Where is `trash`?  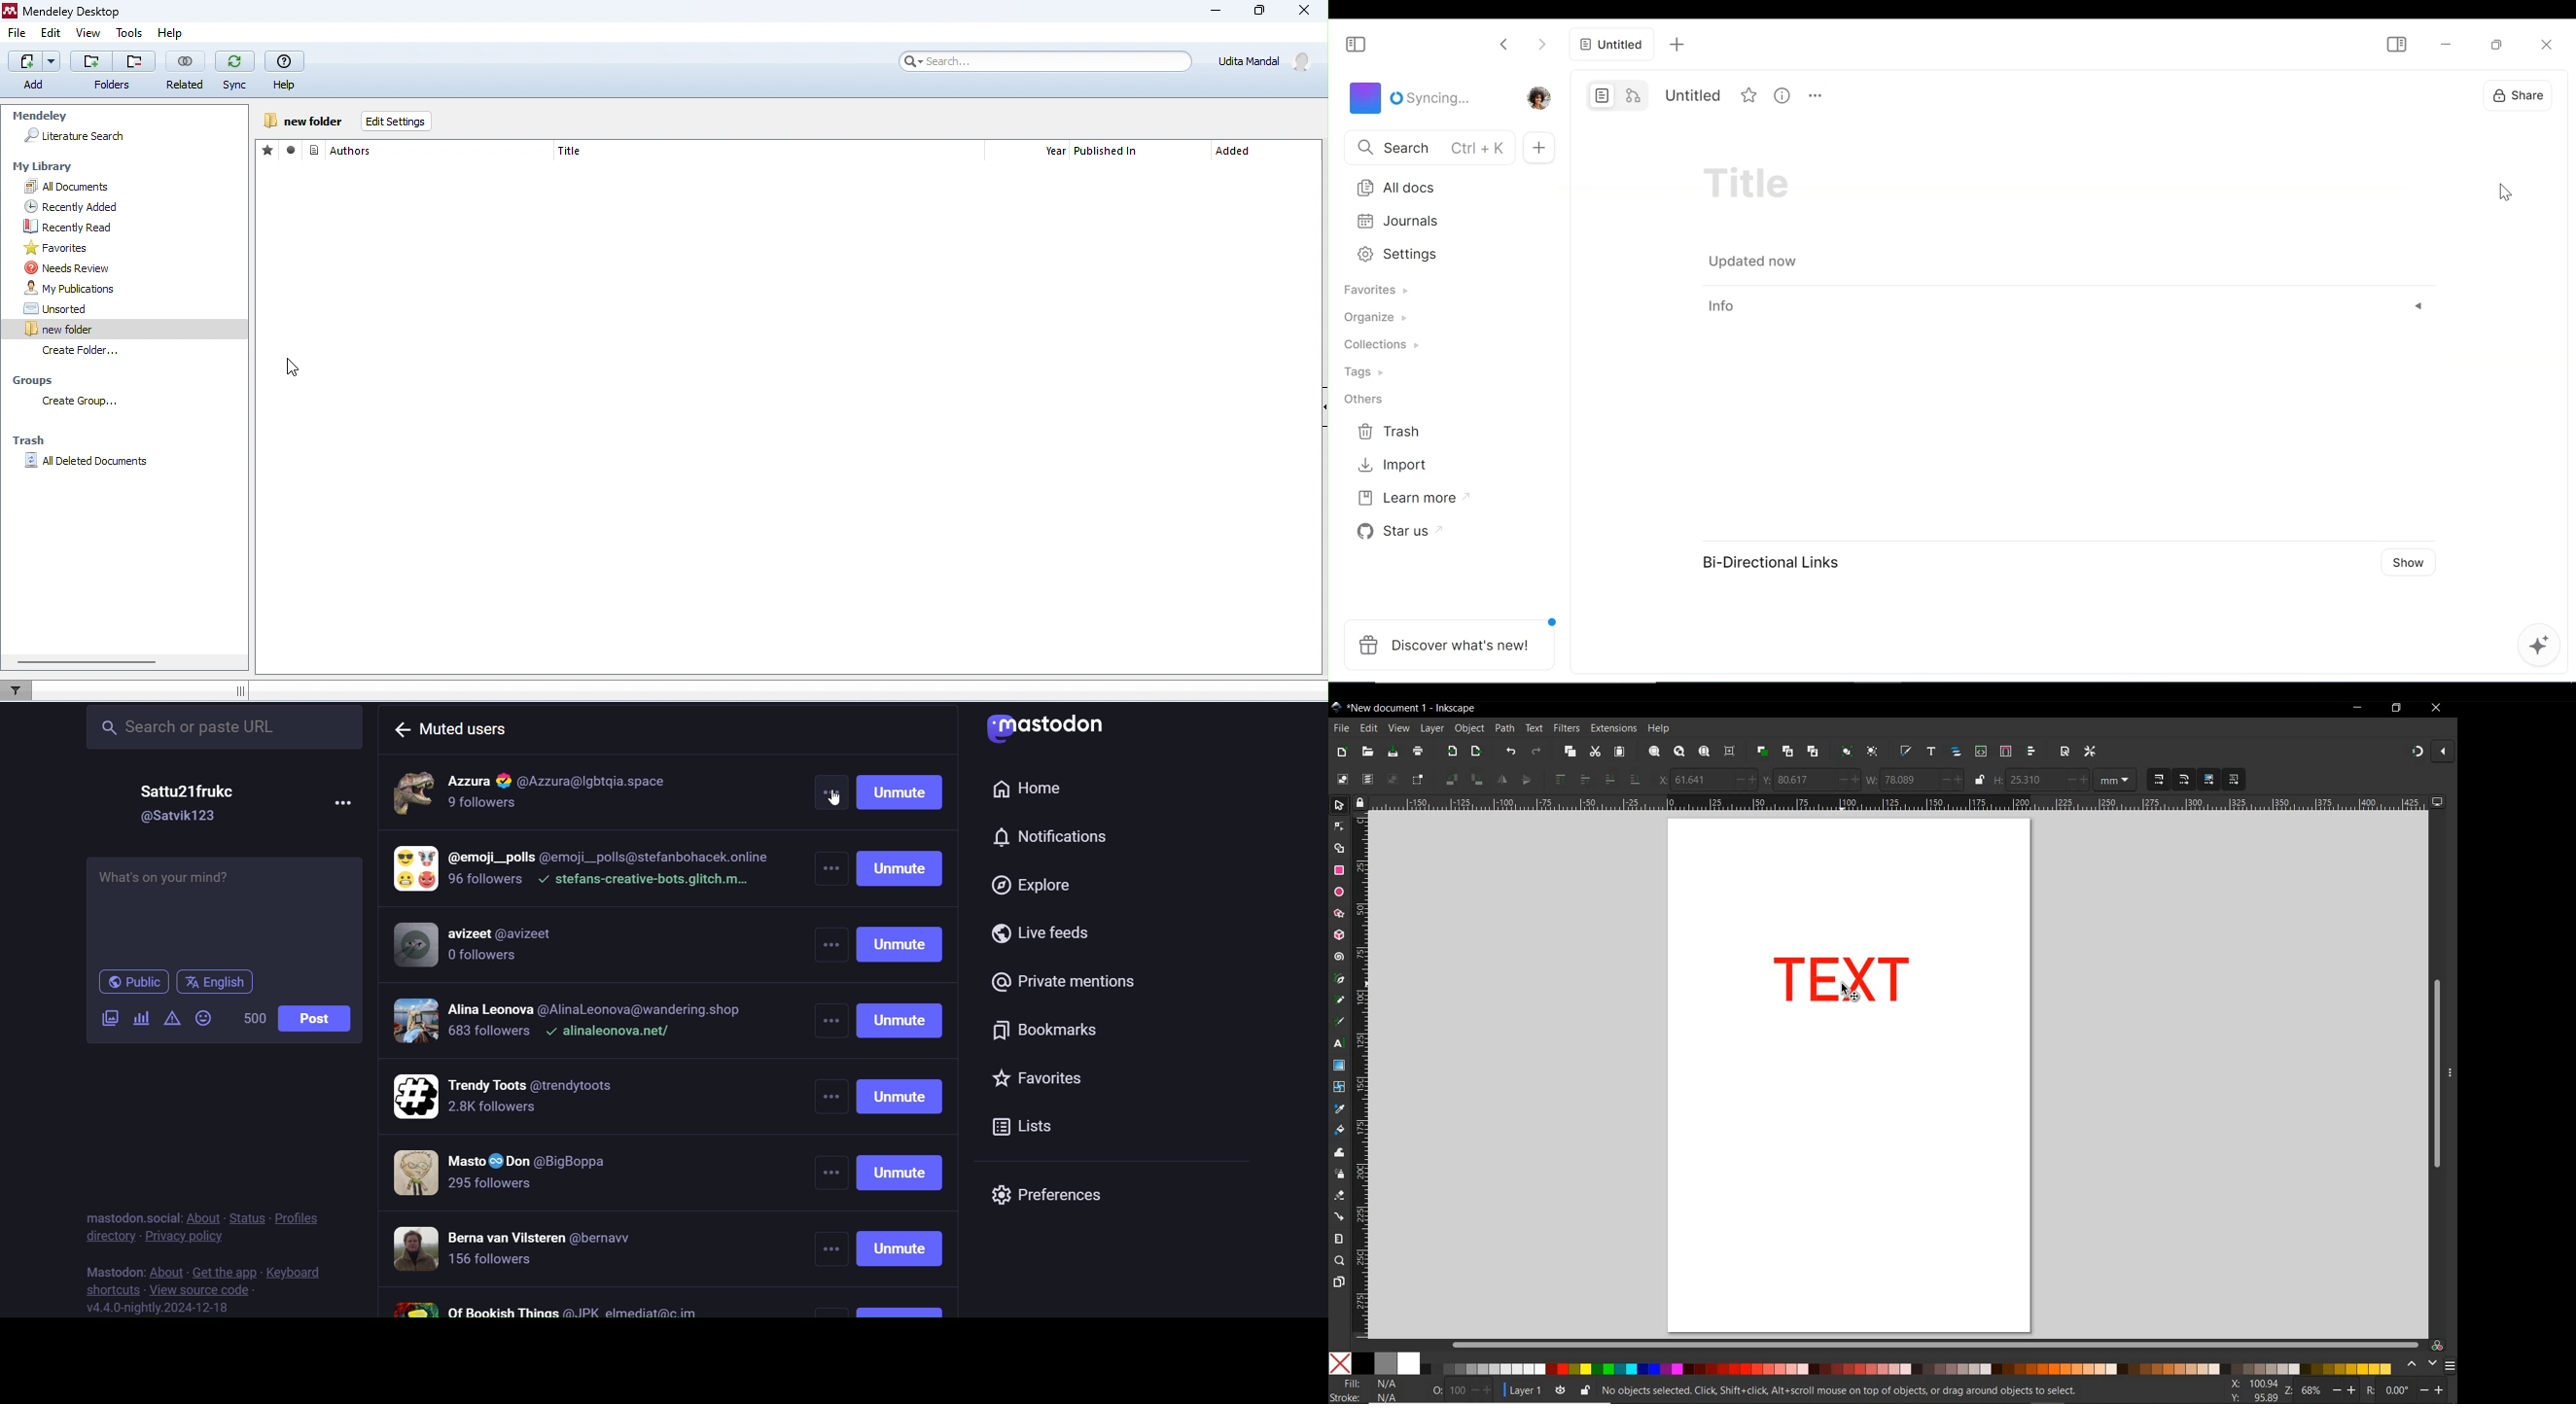
trash is located at coordinates (29, 439).